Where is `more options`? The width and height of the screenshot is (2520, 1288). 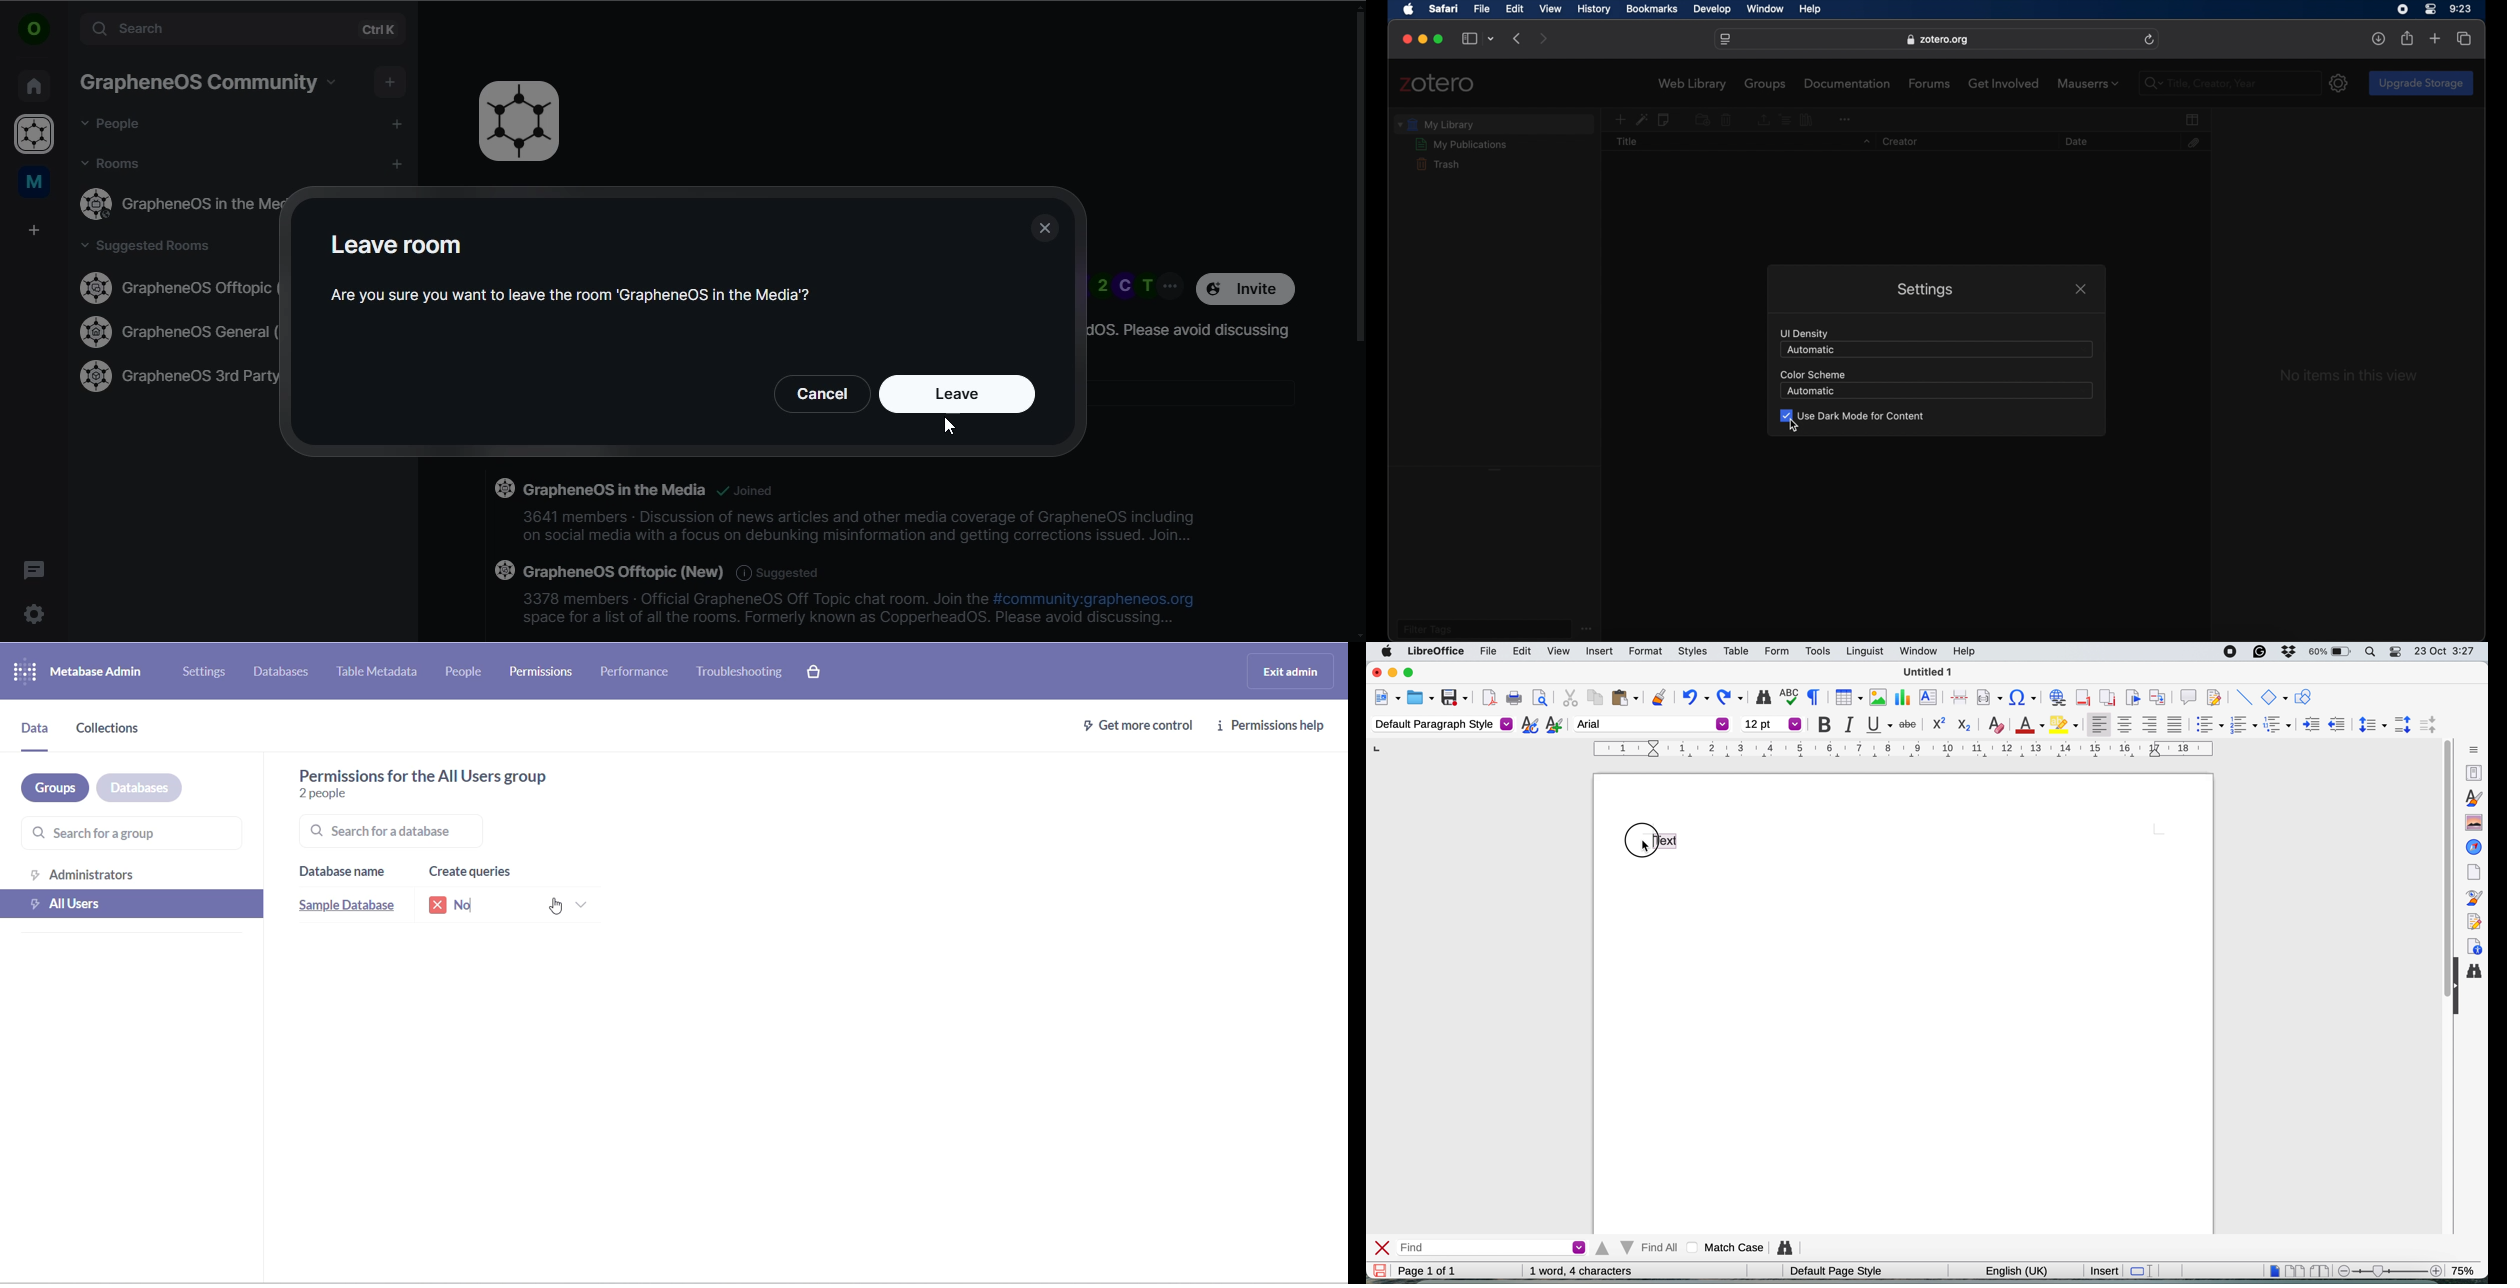 more options is located at coordinates (1588, 628).